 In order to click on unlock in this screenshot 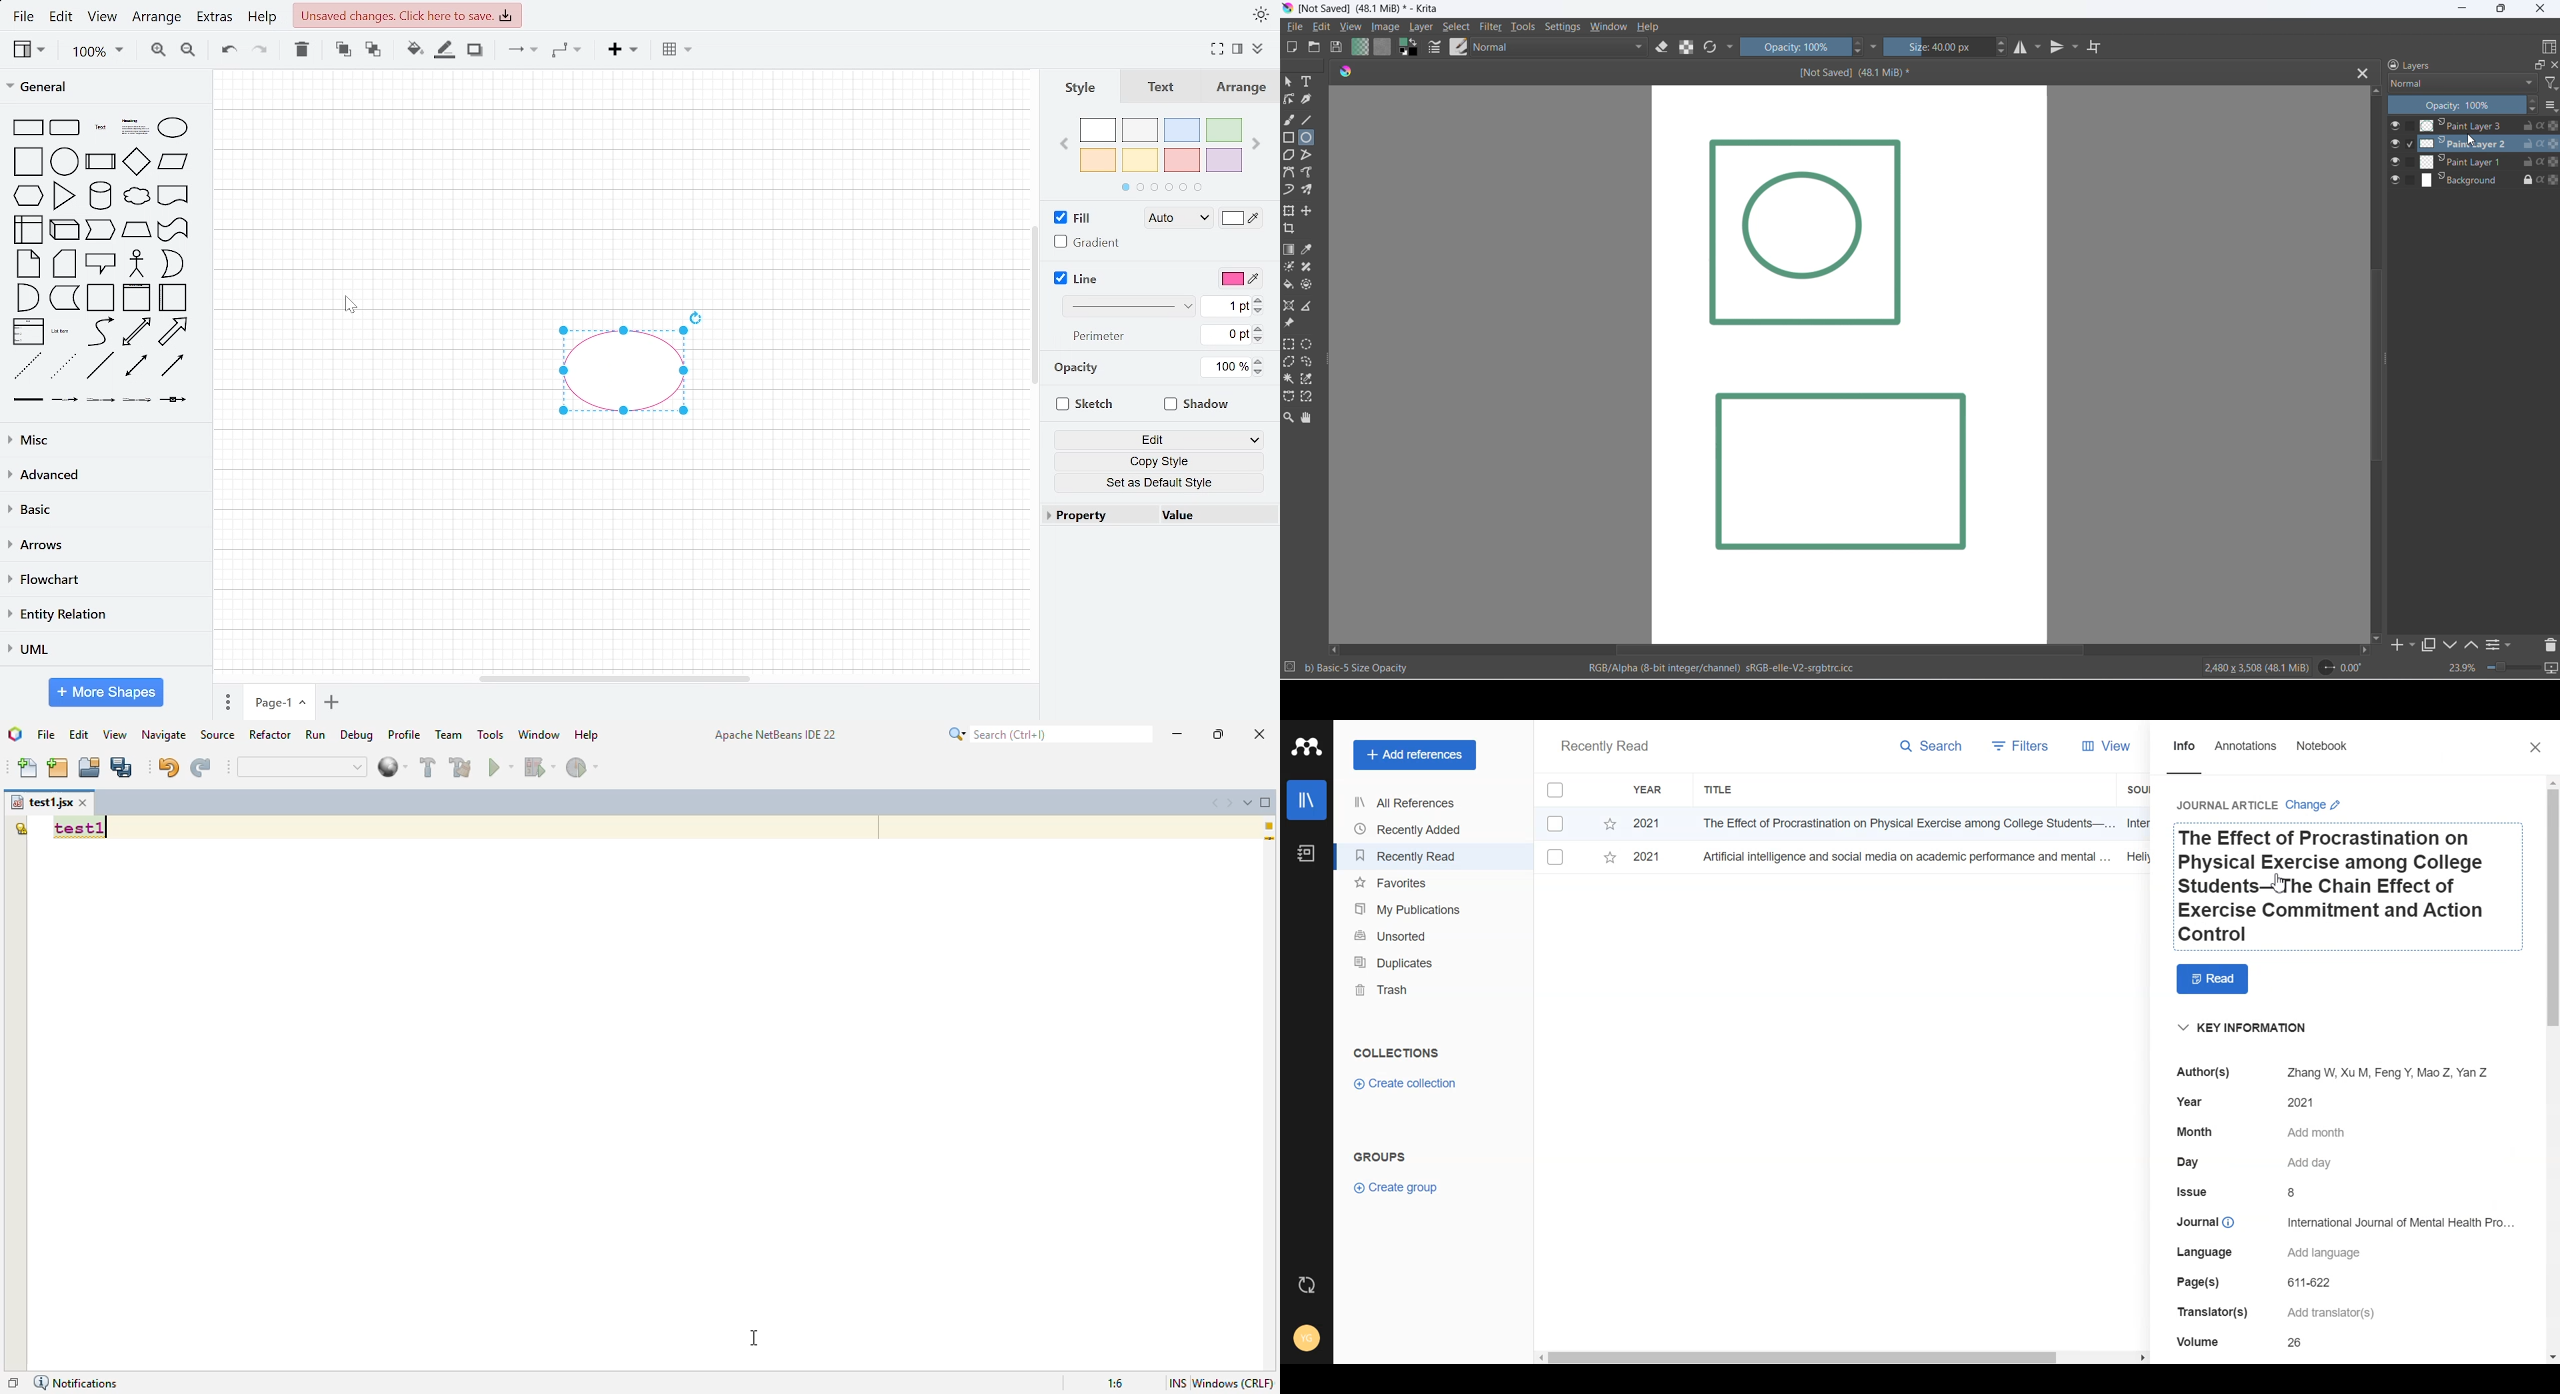, I will do `click(2524, 125)`.